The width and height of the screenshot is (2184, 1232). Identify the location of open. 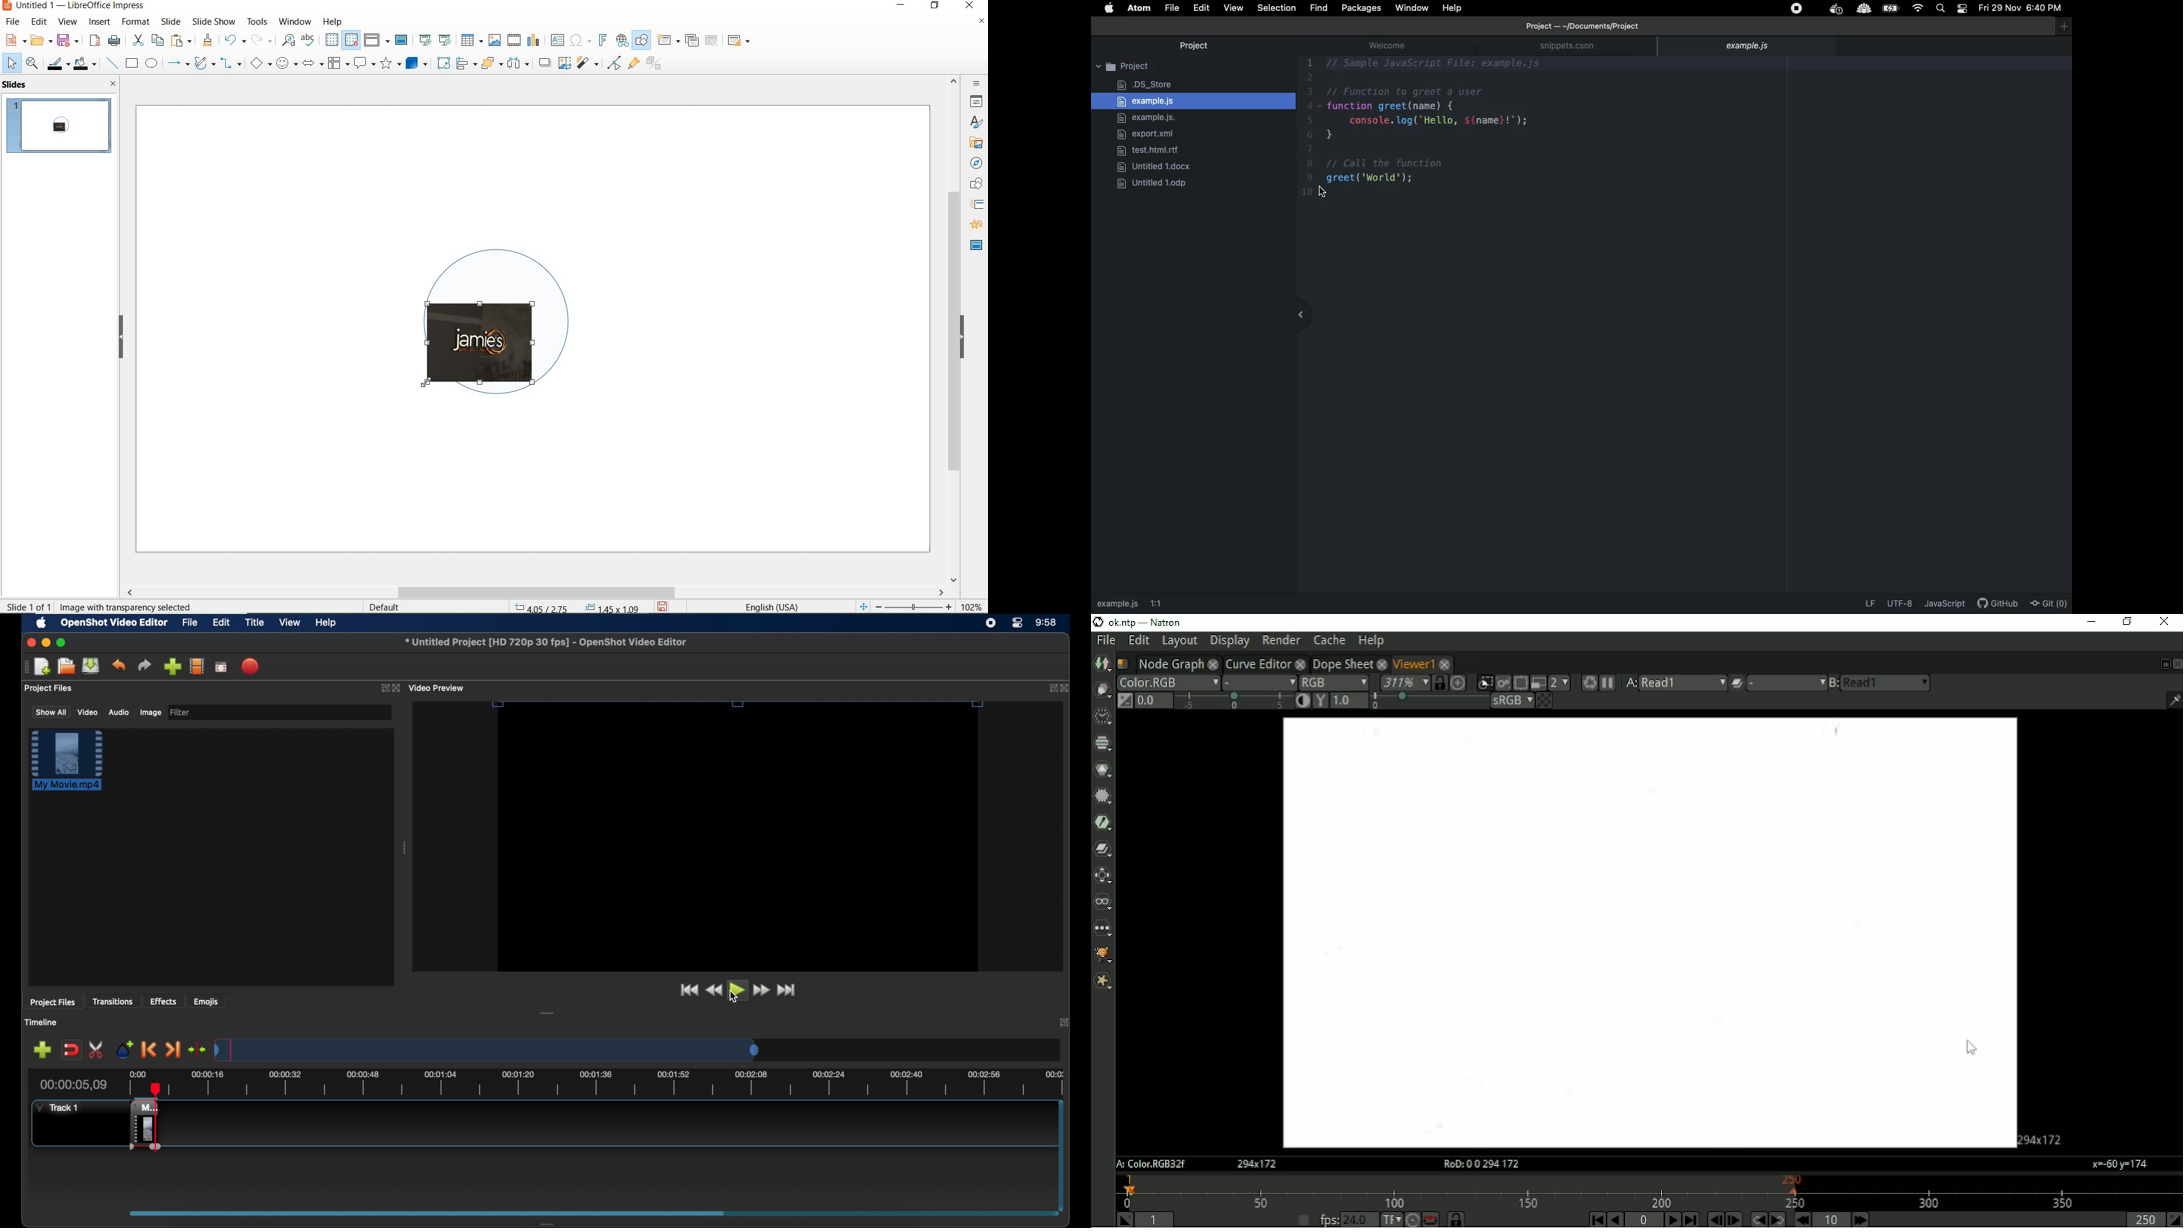
(39, 41).